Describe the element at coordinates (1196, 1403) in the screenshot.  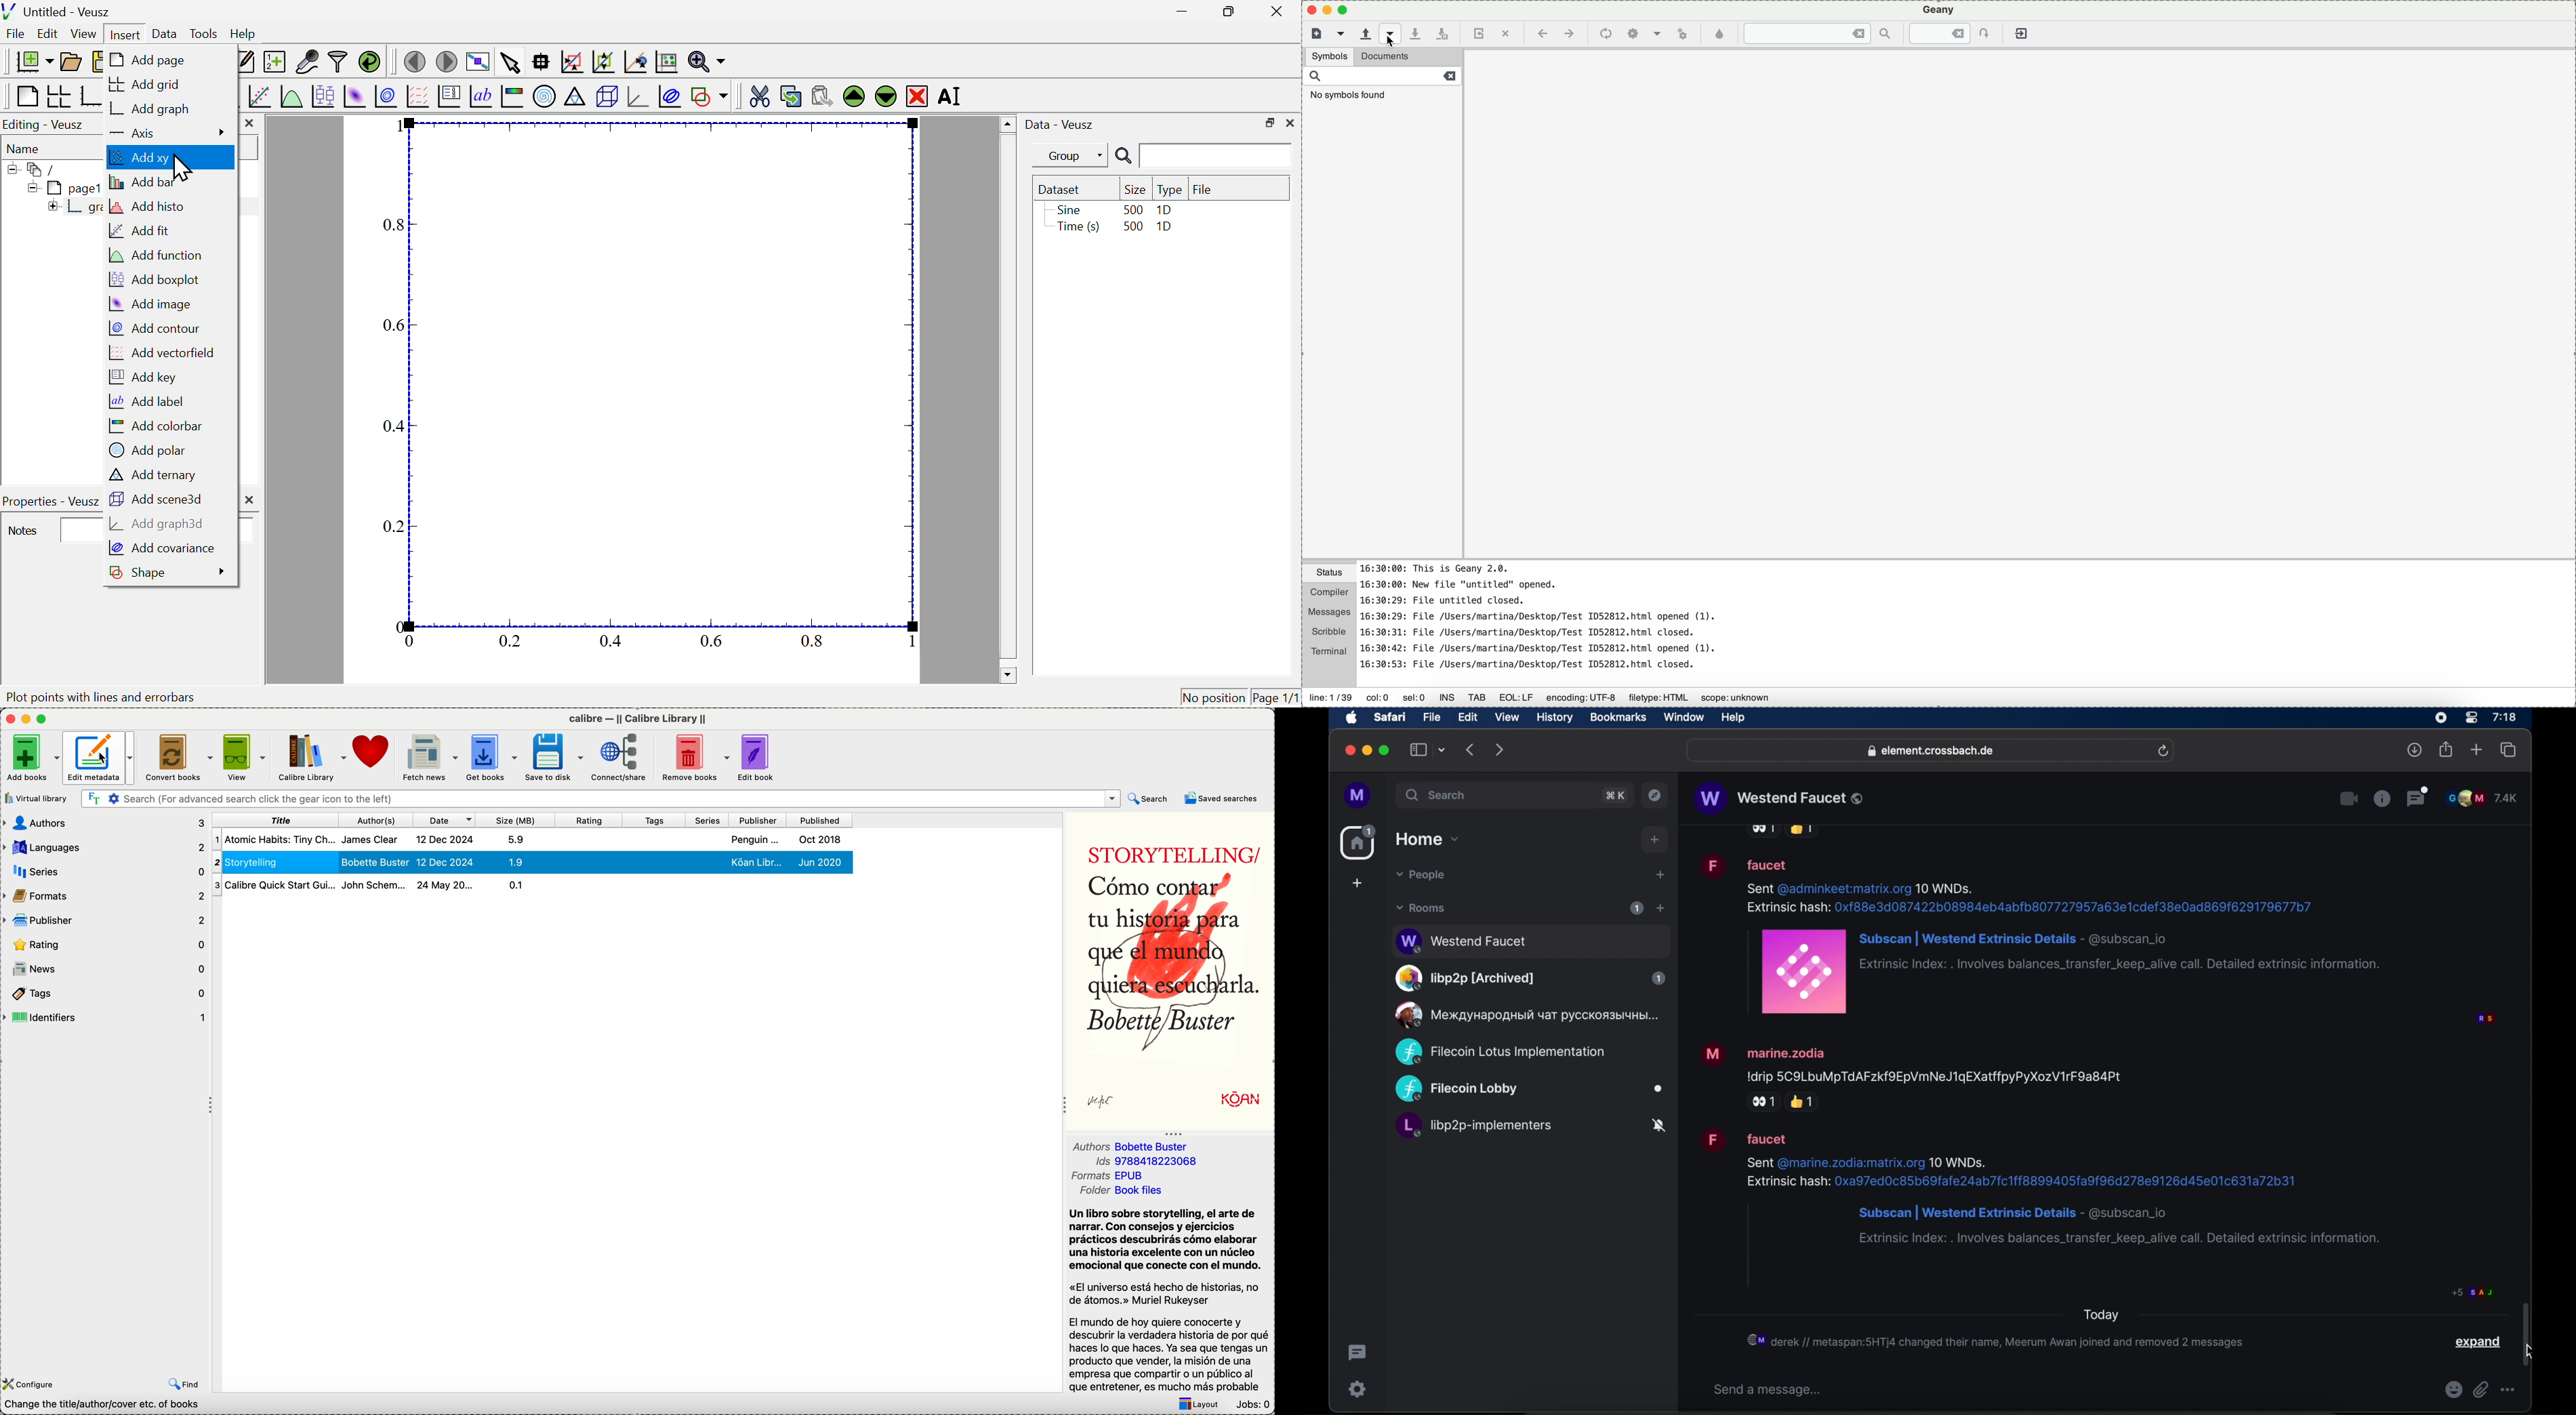
I see `layout` at that location.